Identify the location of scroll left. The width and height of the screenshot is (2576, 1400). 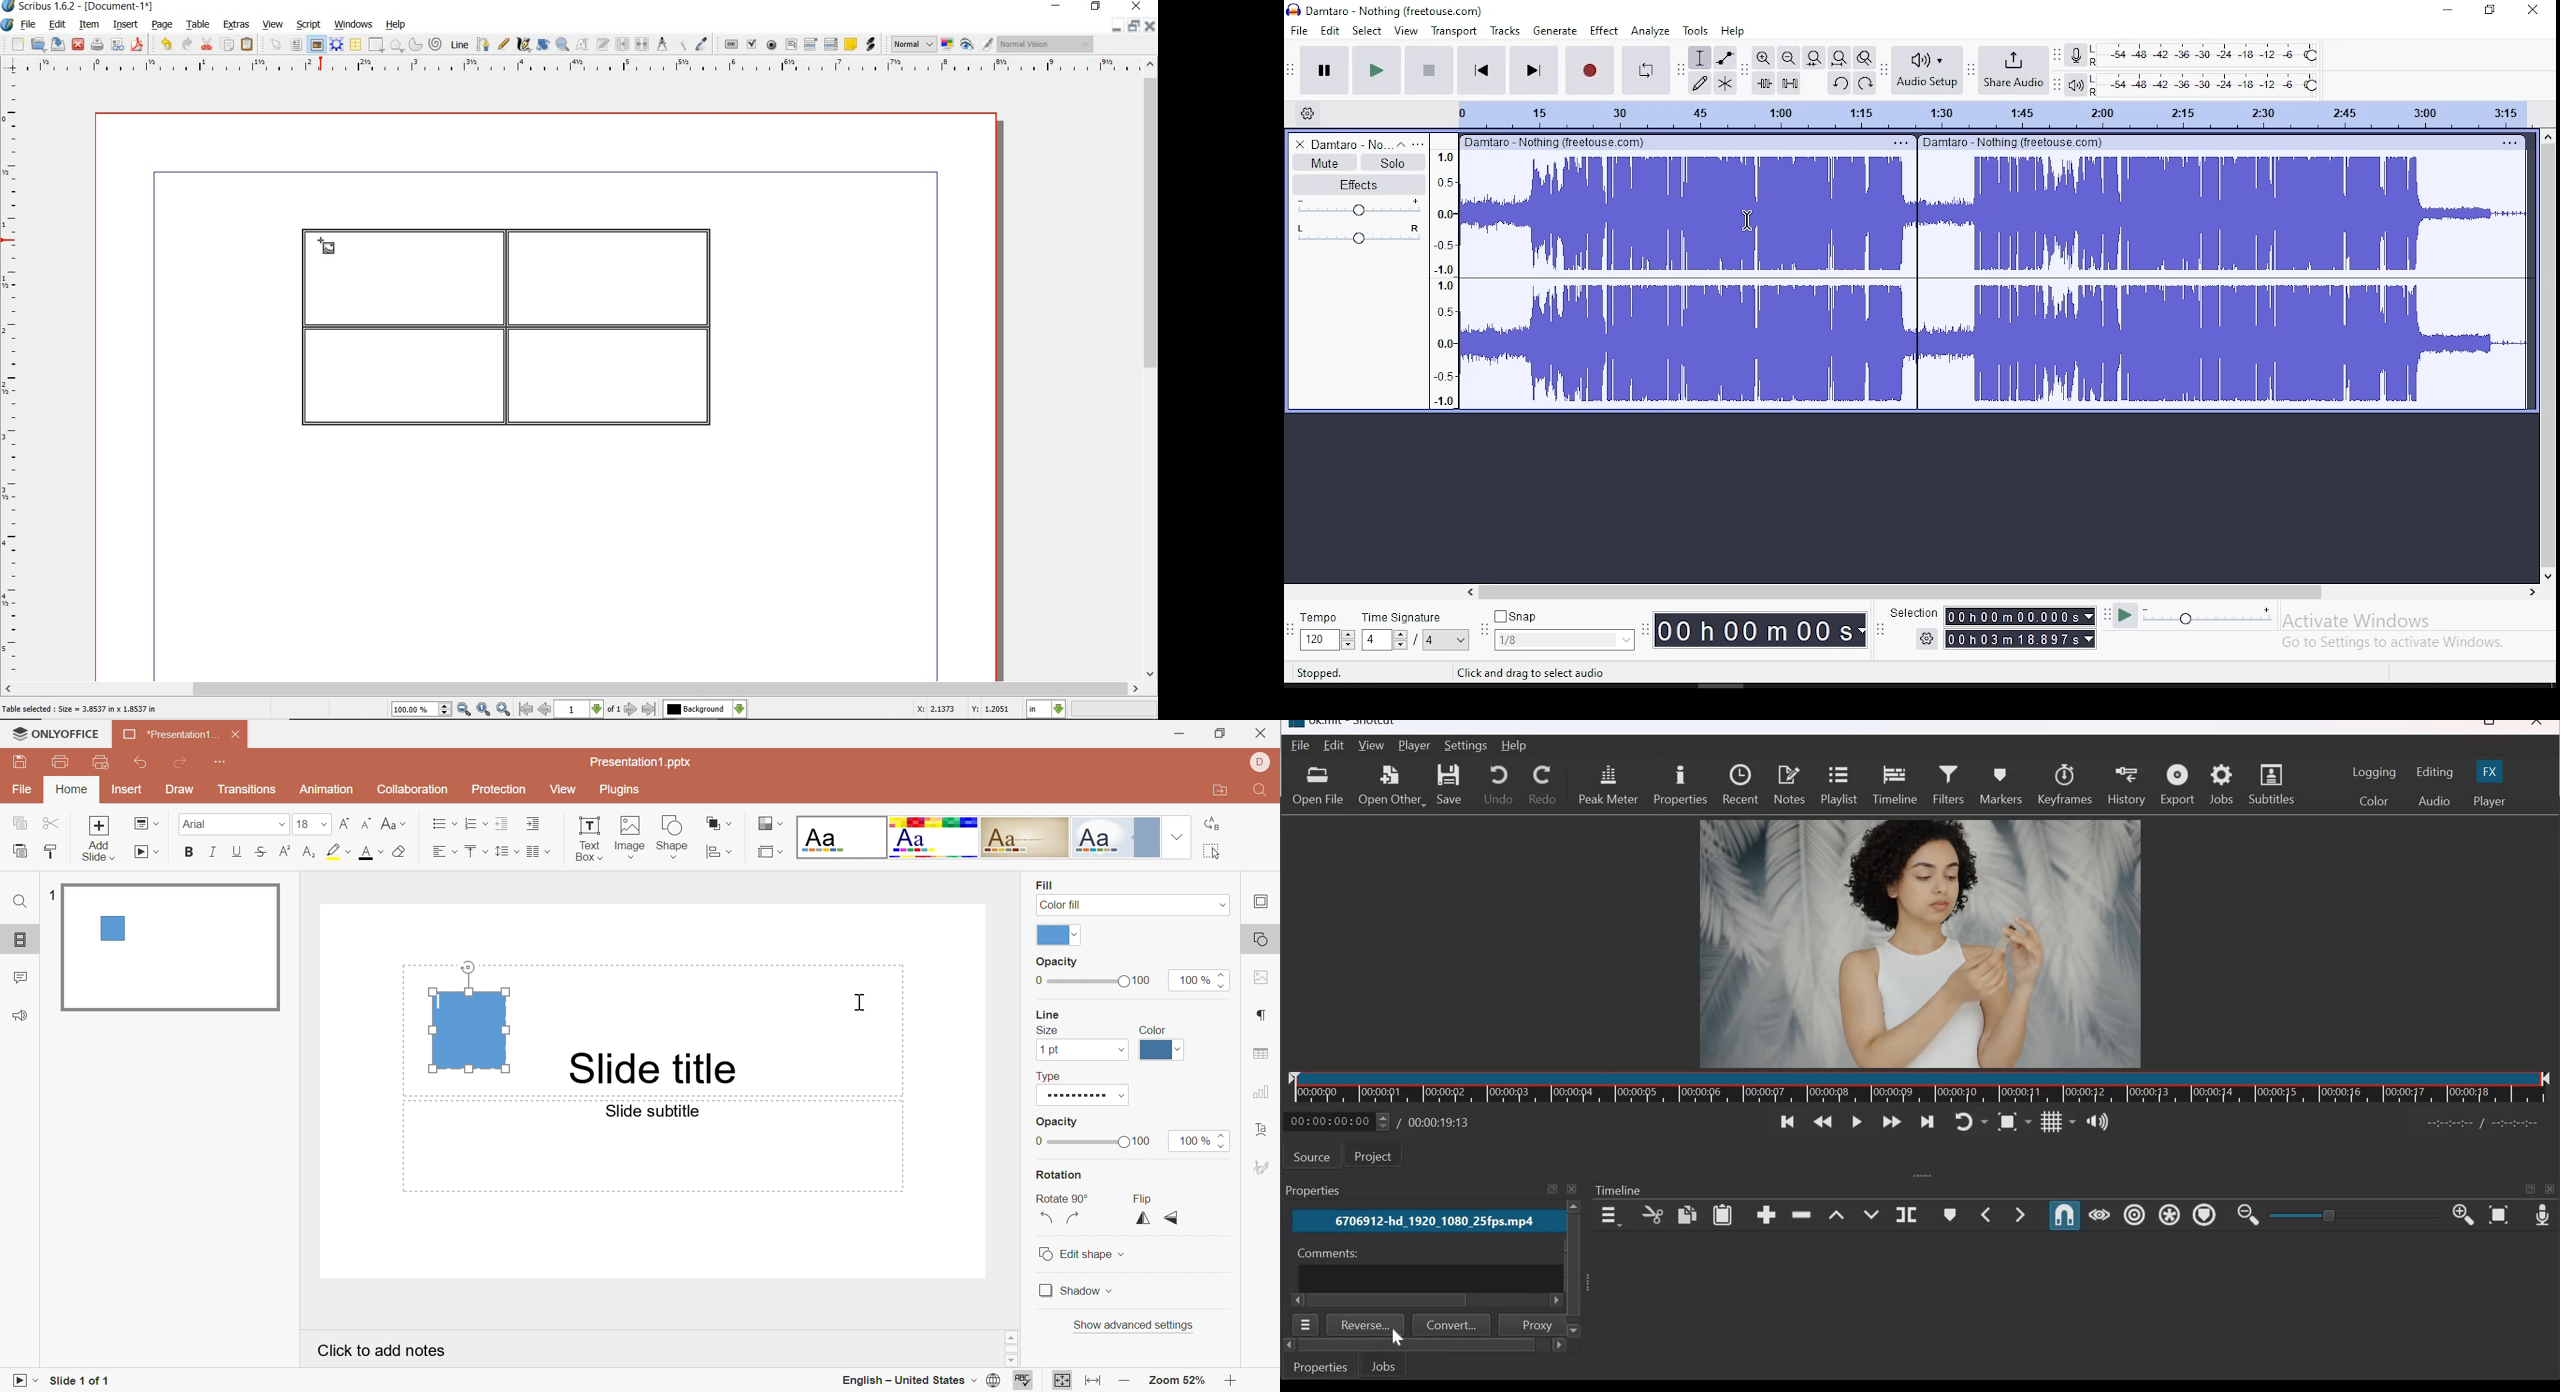
(1553, 1301).